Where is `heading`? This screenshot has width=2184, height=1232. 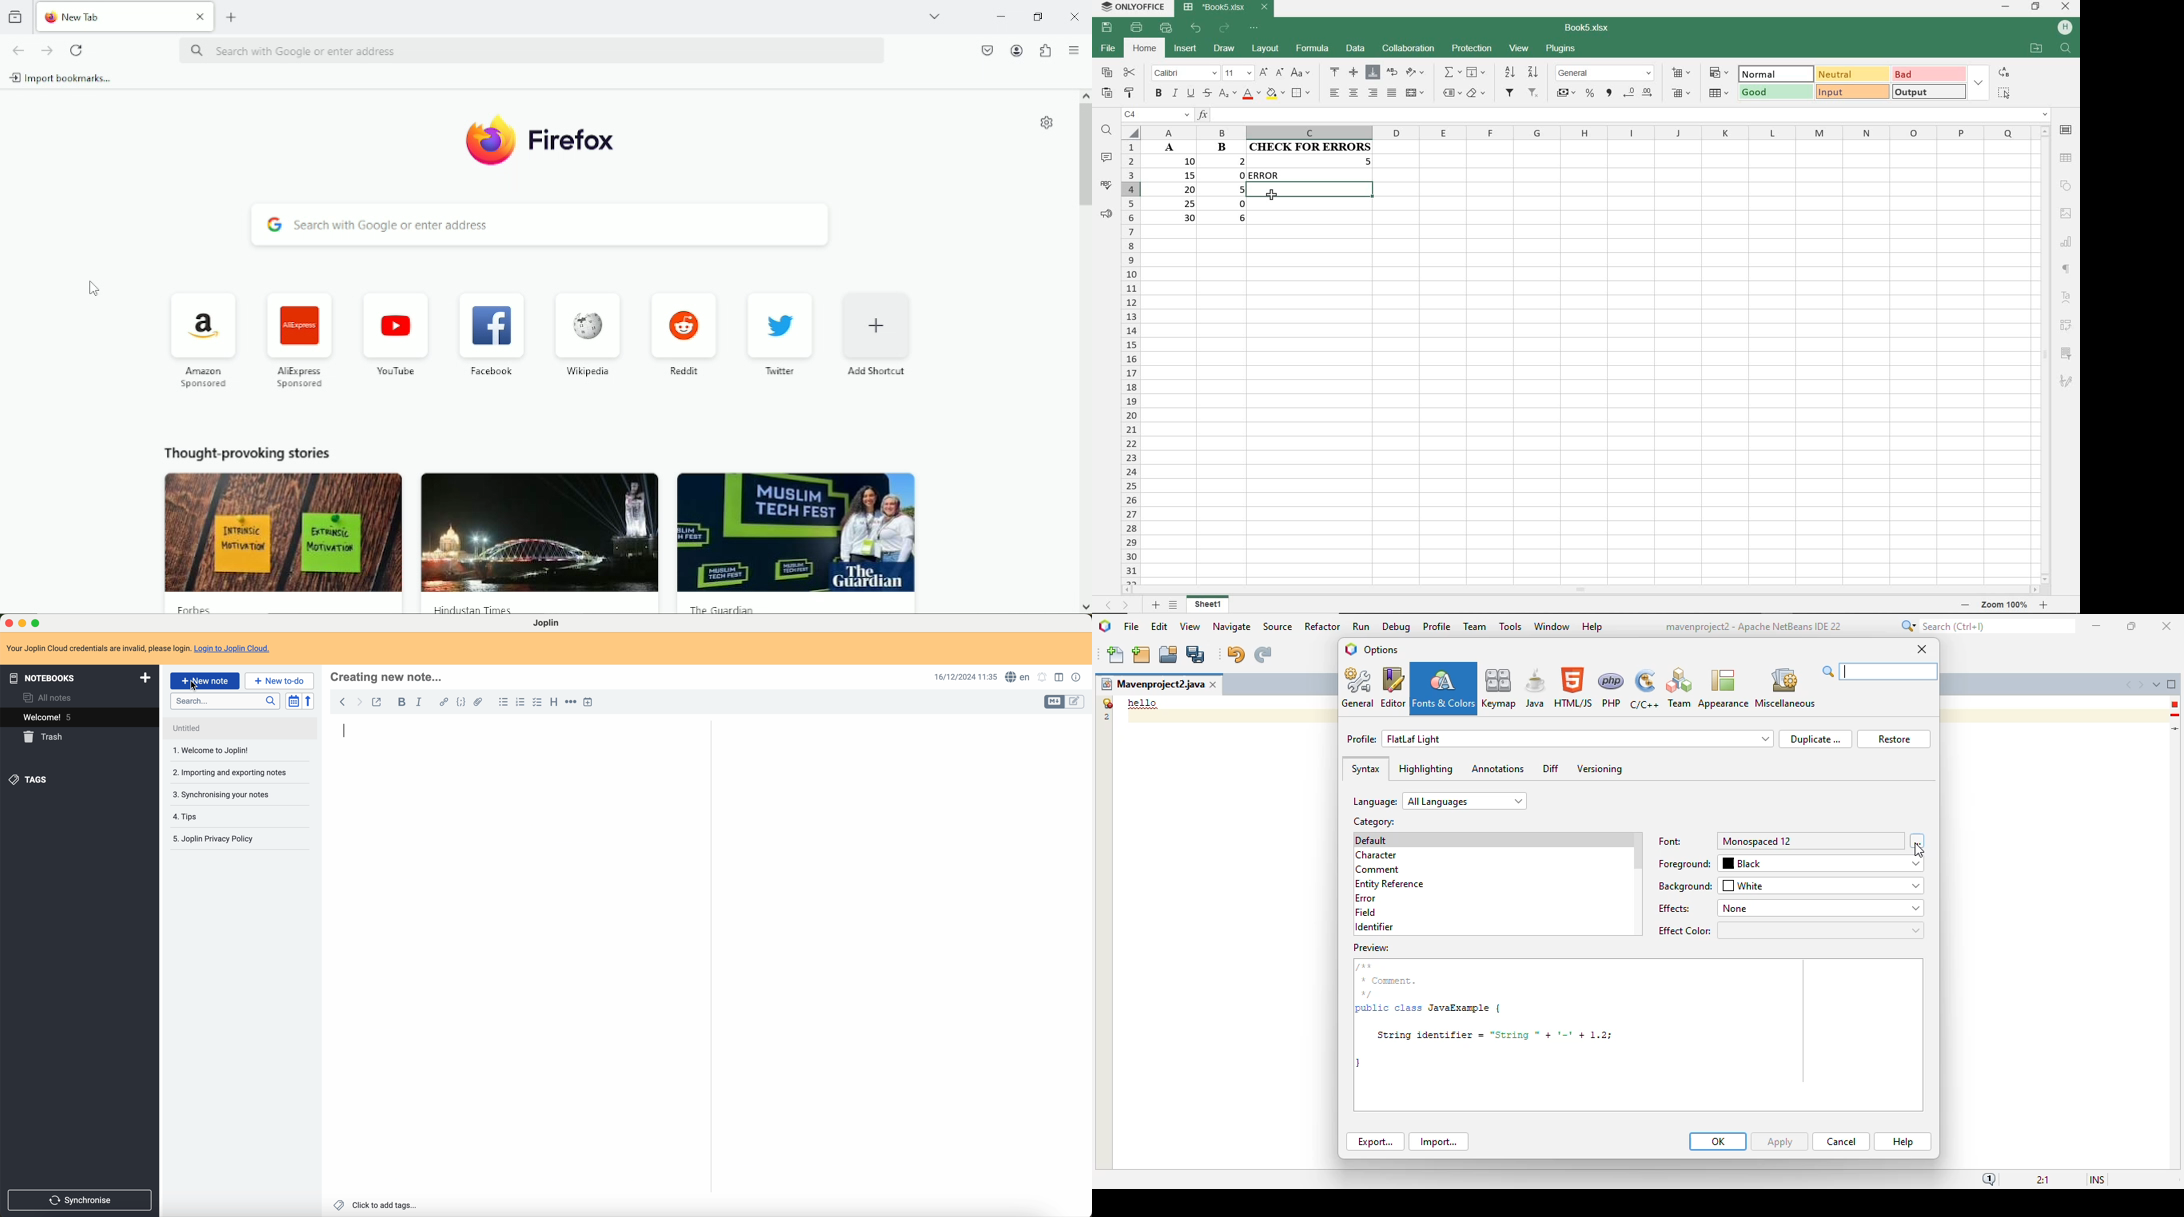
heading is located at coordinates (552, 702).